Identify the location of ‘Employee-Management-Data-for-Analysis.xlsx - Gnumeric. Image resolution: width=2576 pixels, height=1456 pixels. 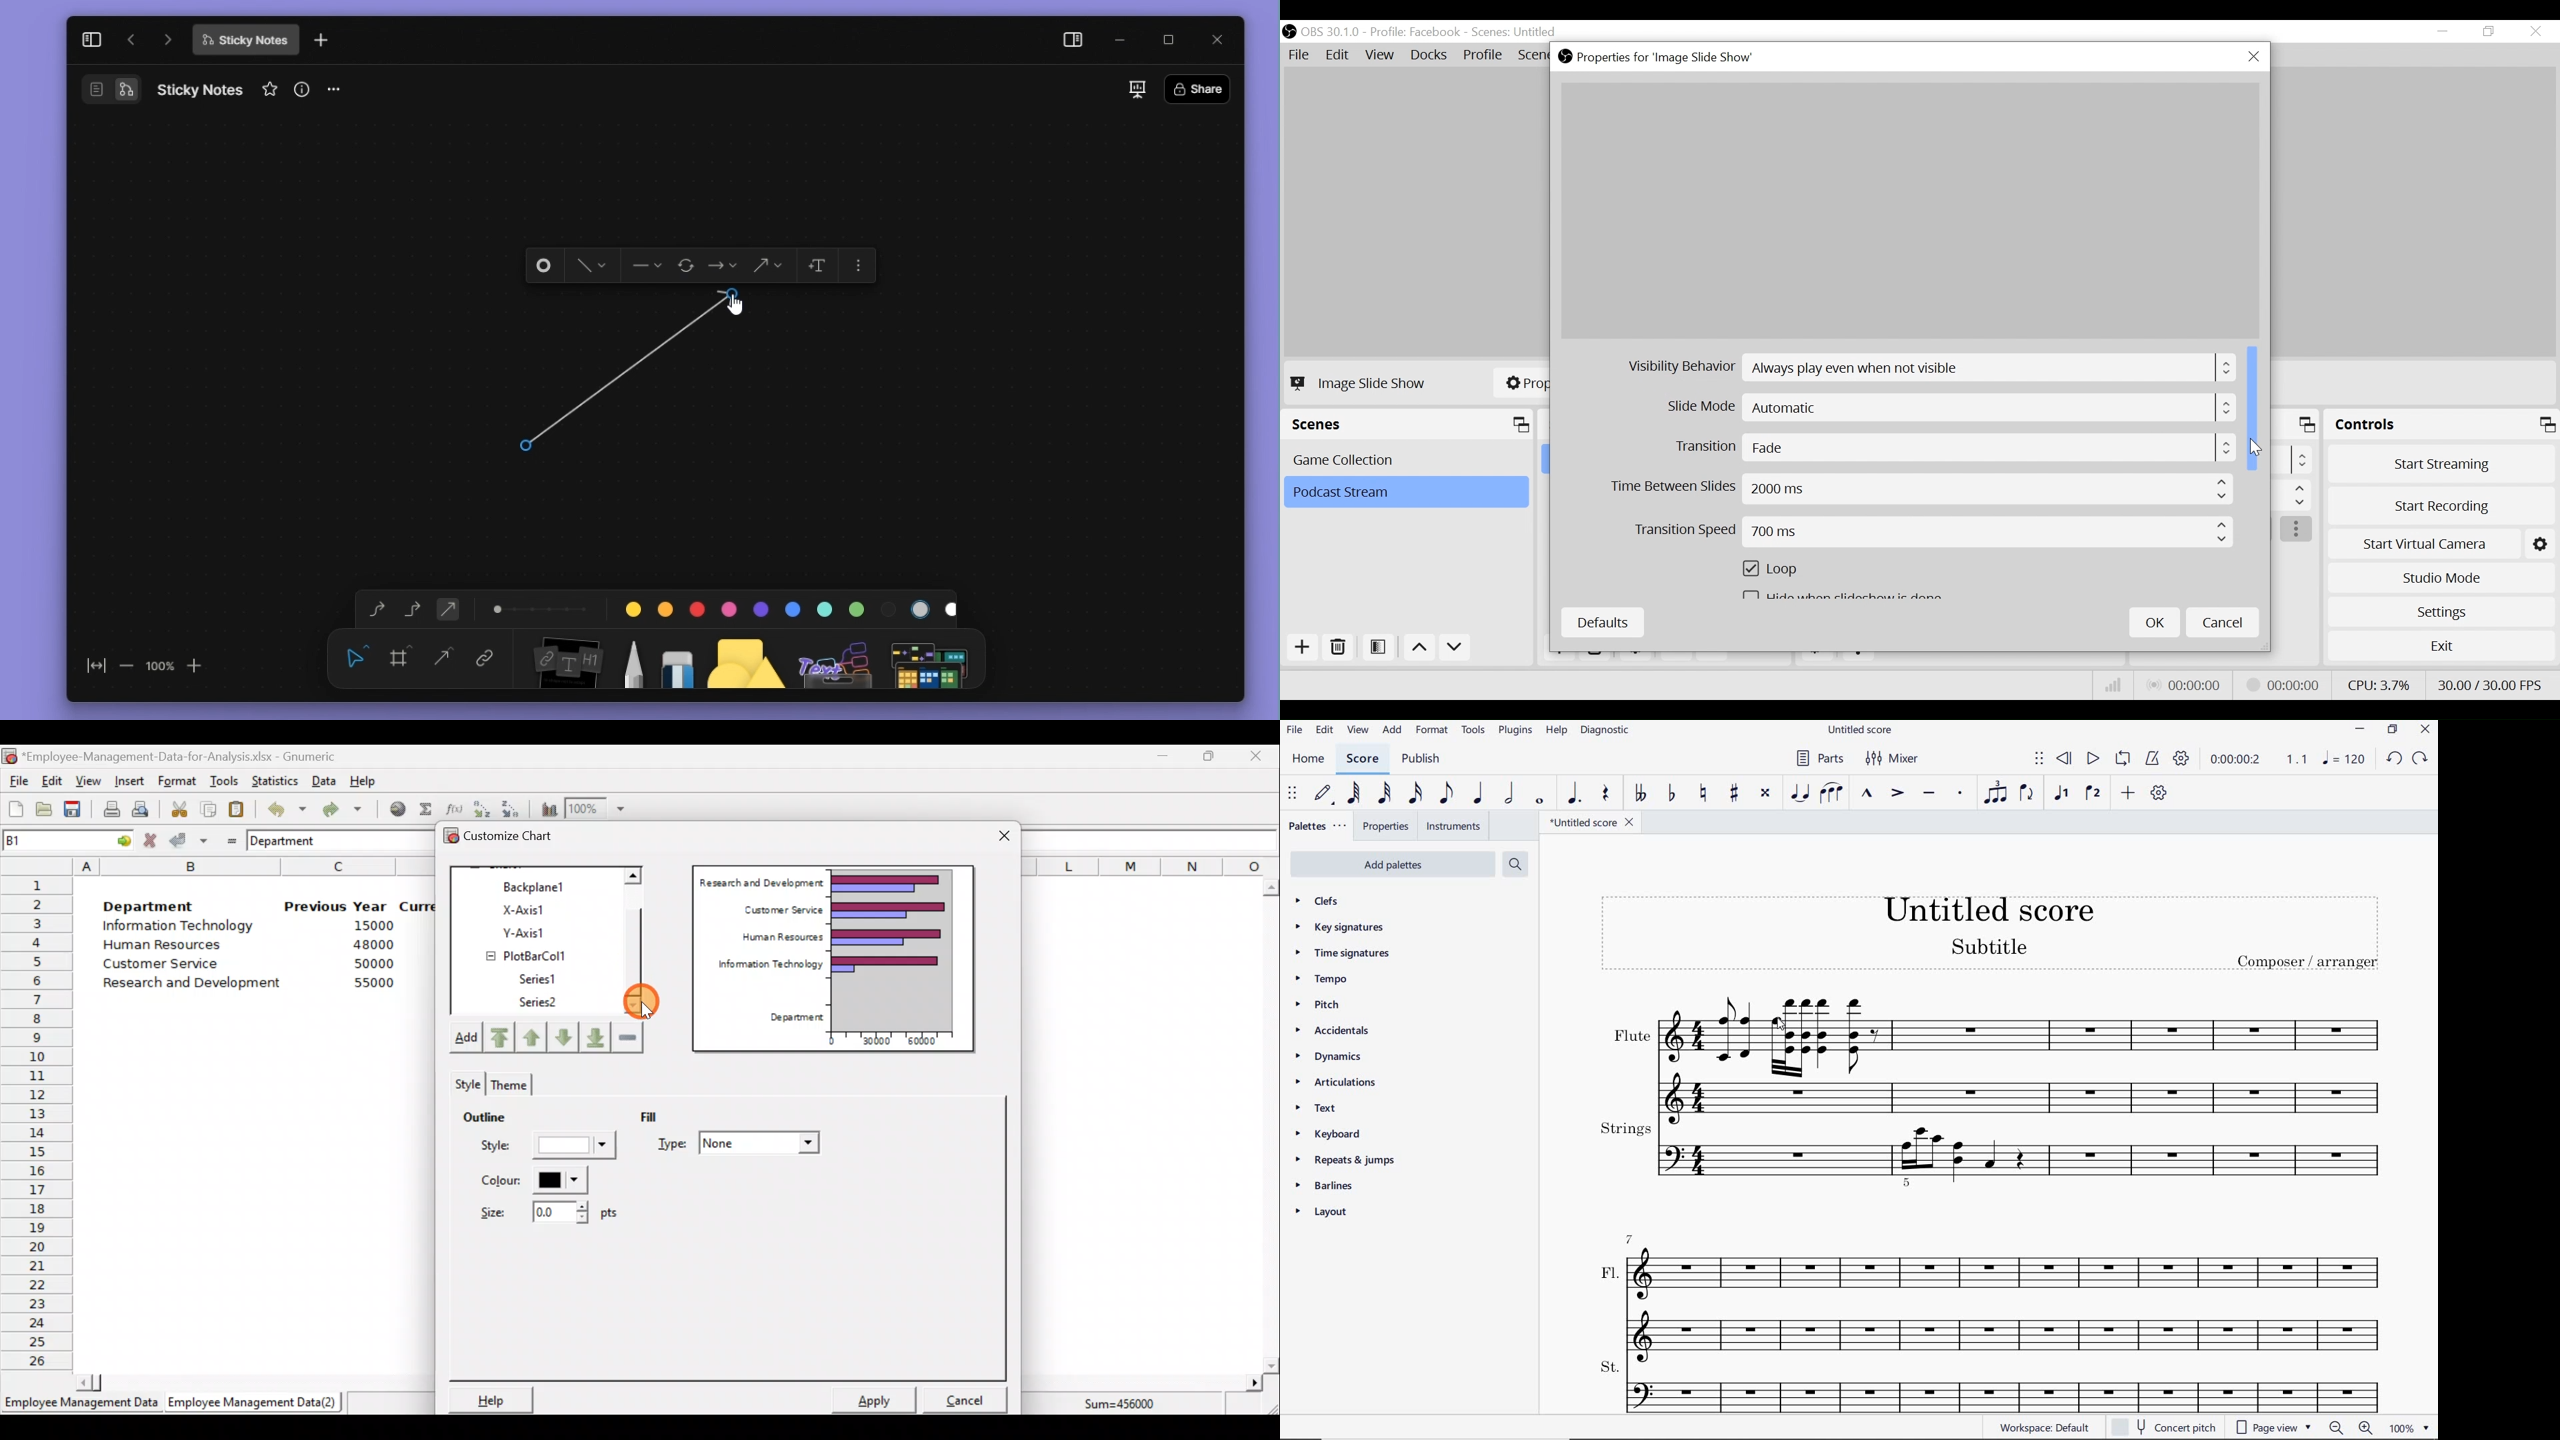
(183, 755).